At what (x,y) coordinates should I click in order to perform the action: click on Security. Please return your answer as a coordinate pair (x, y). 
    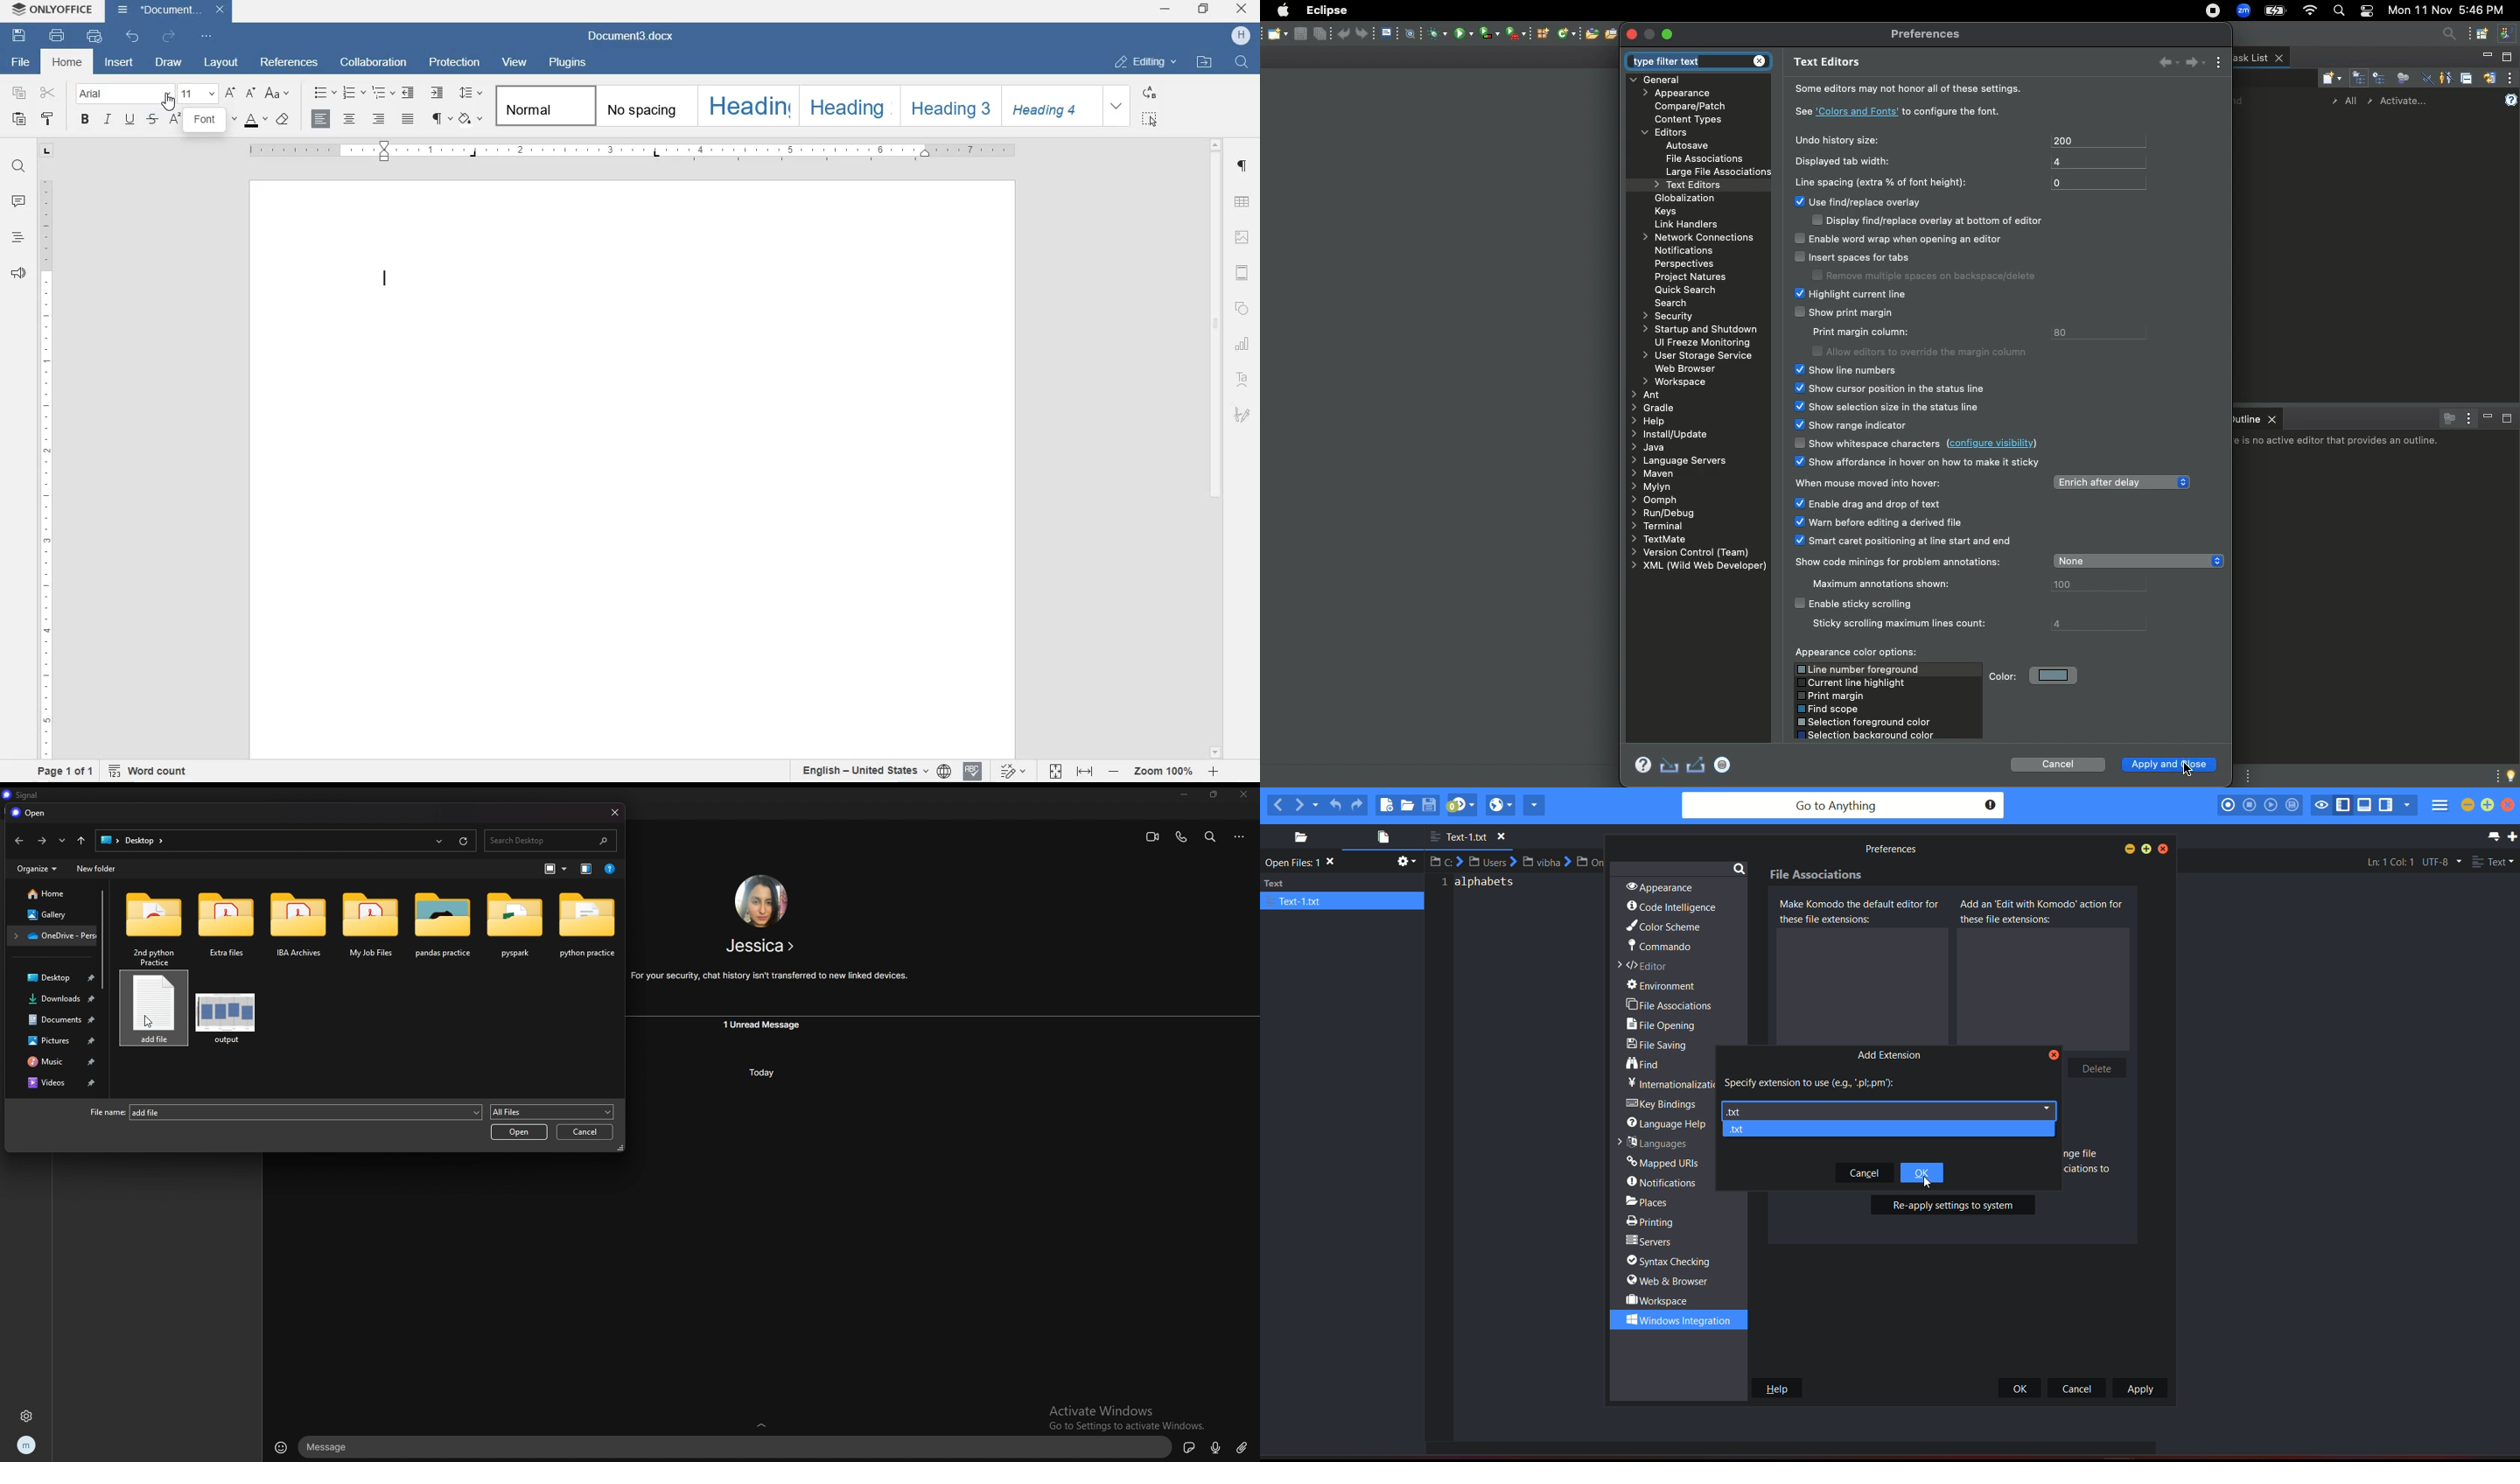
    Looking at the image, I should click on (1670, 316).